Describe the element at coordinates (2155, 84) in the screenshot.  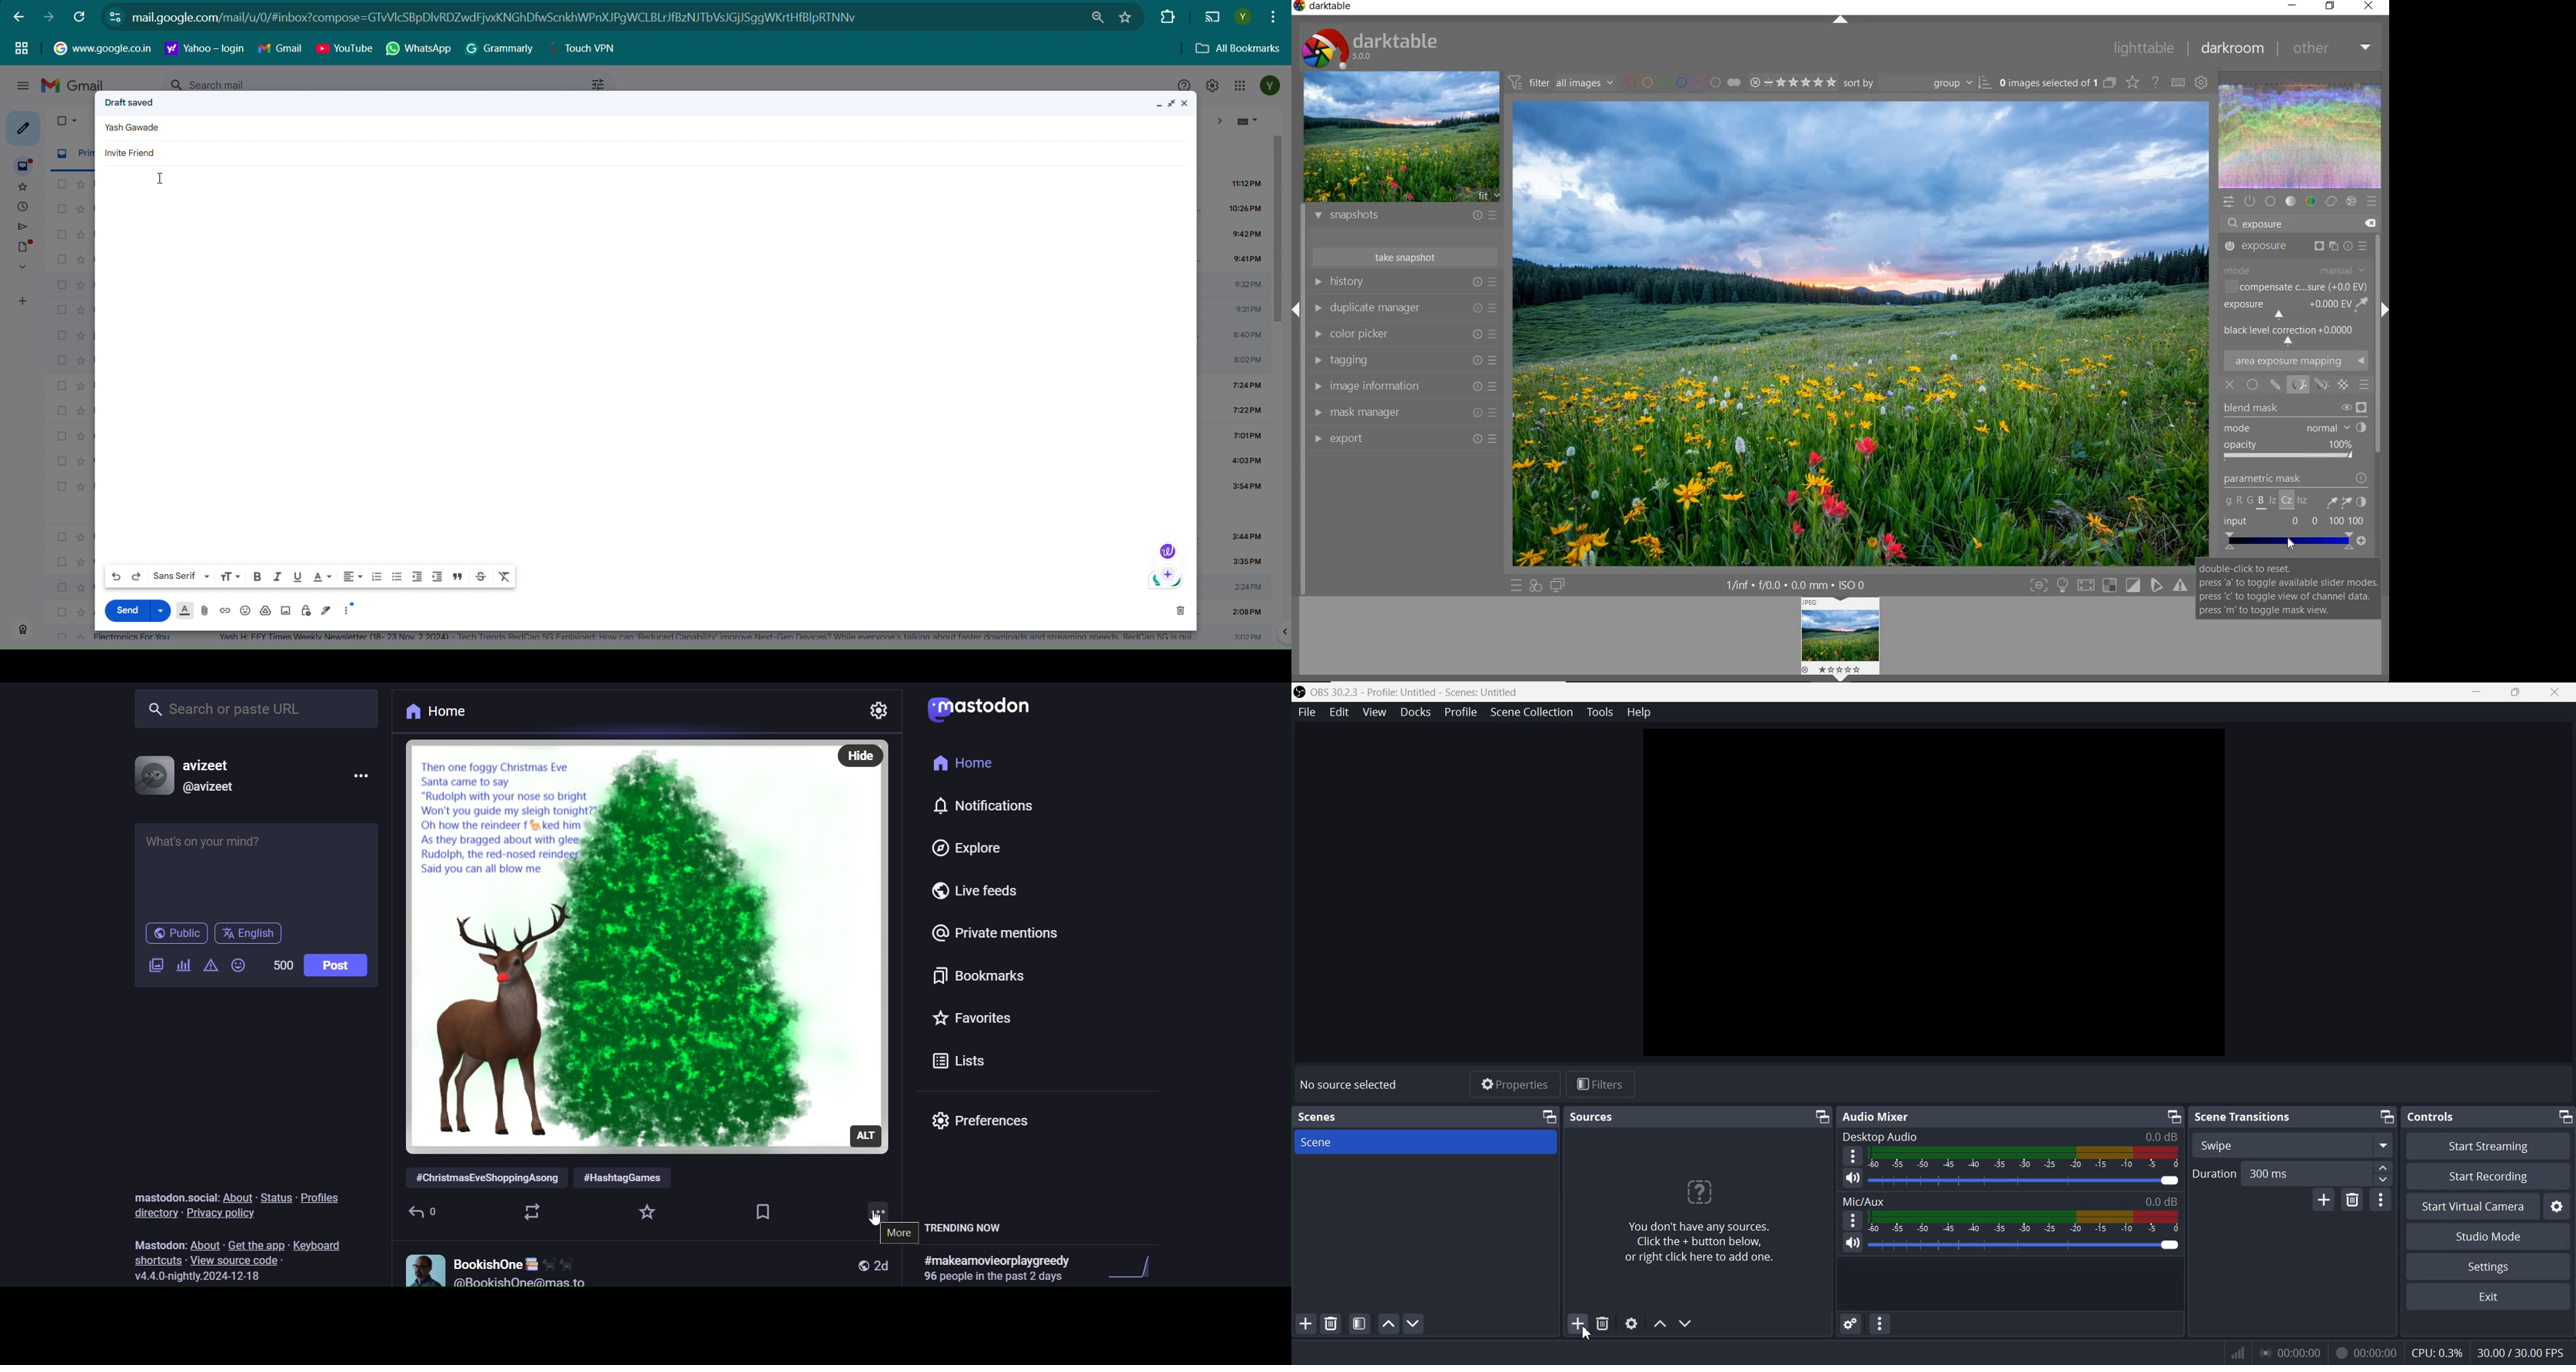
I see `enable online help` at that location.